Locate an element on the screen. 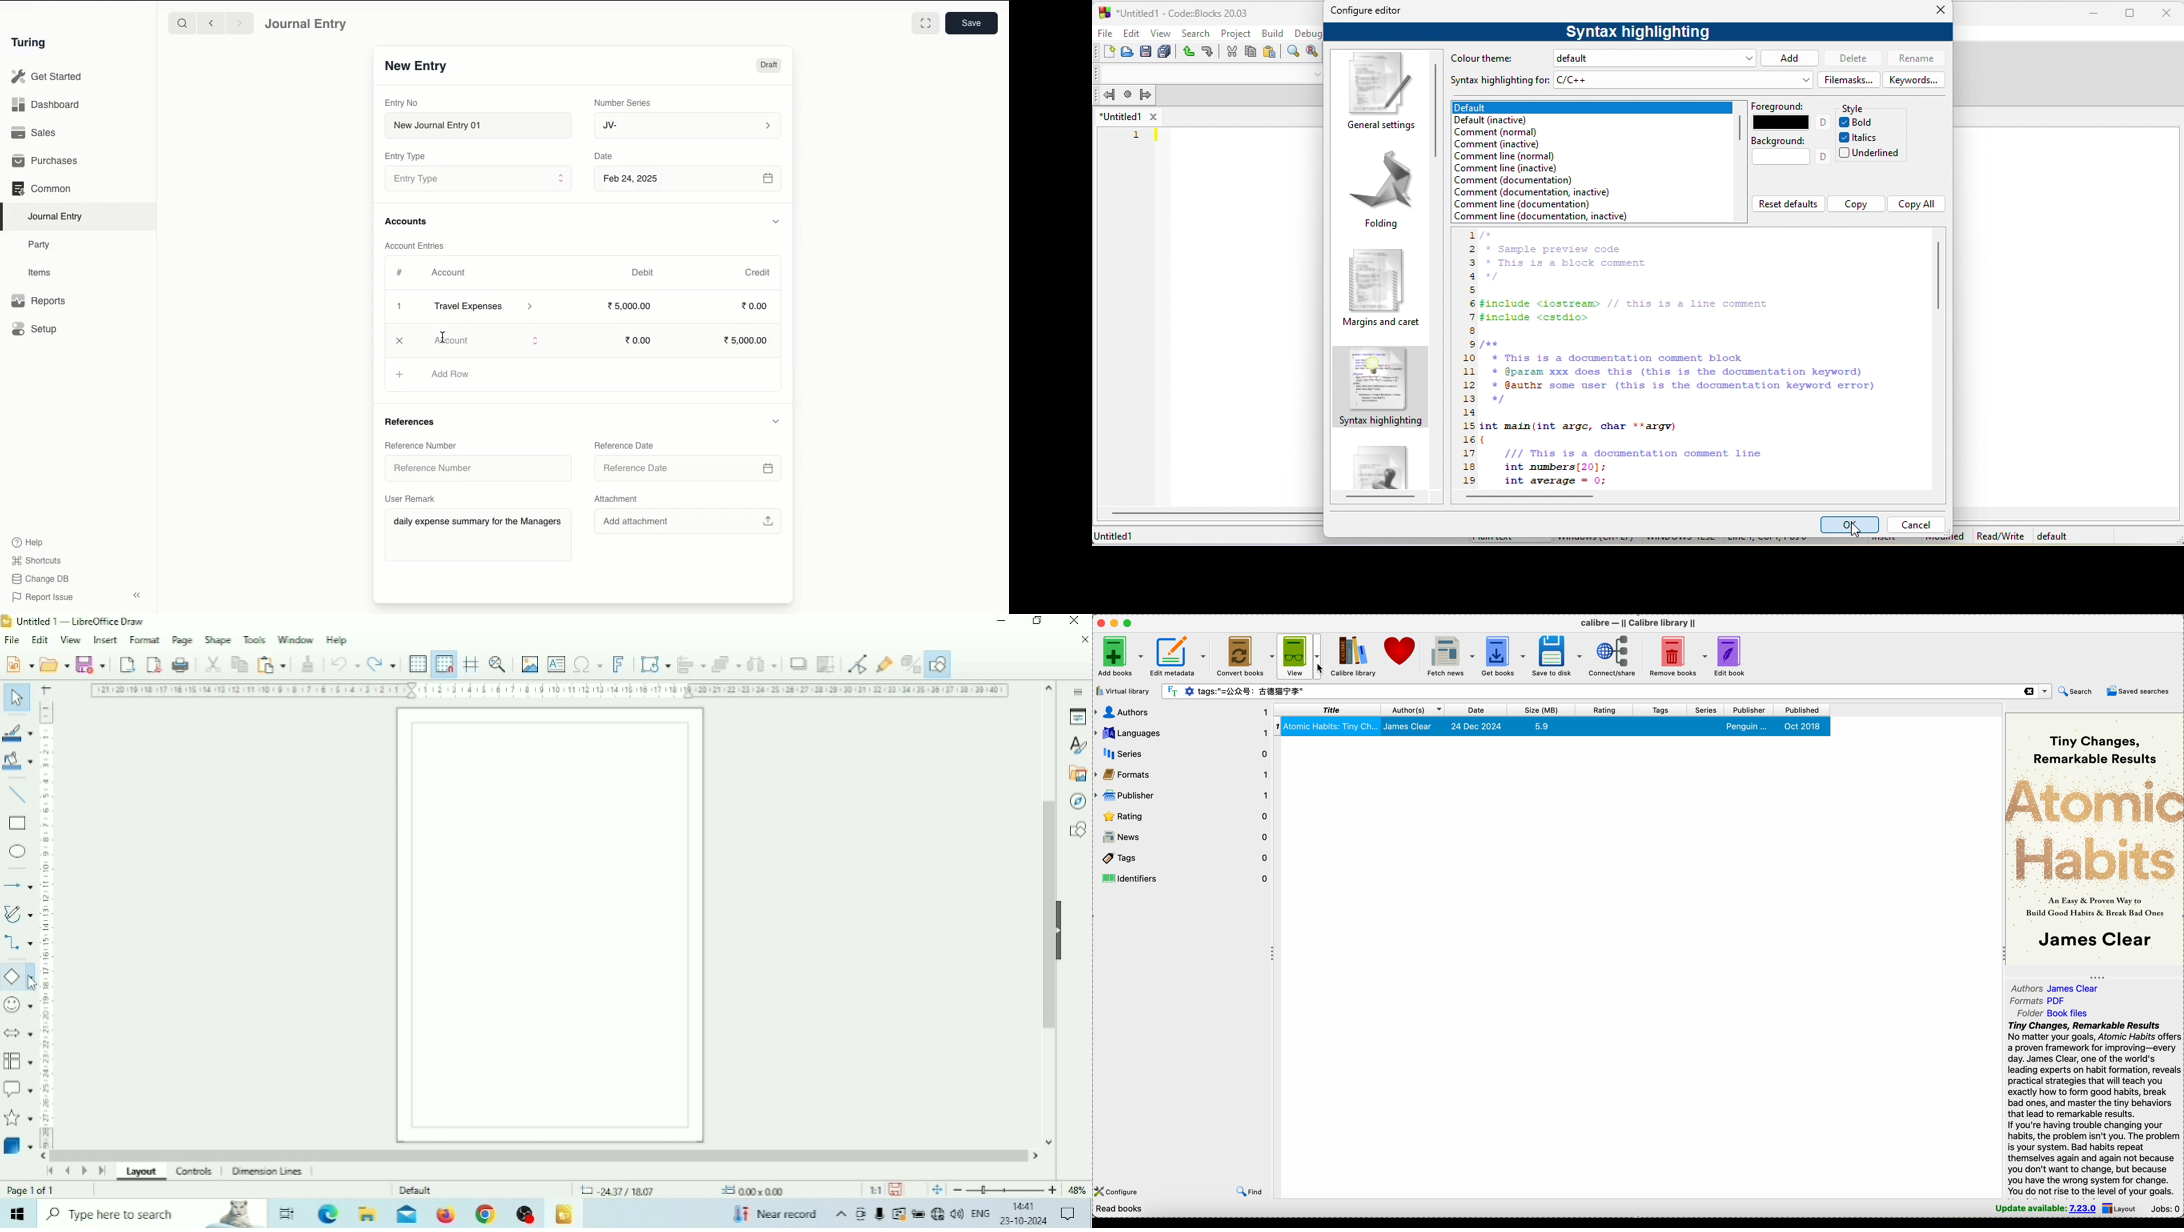  rating is located at coordinates (1605, 710).